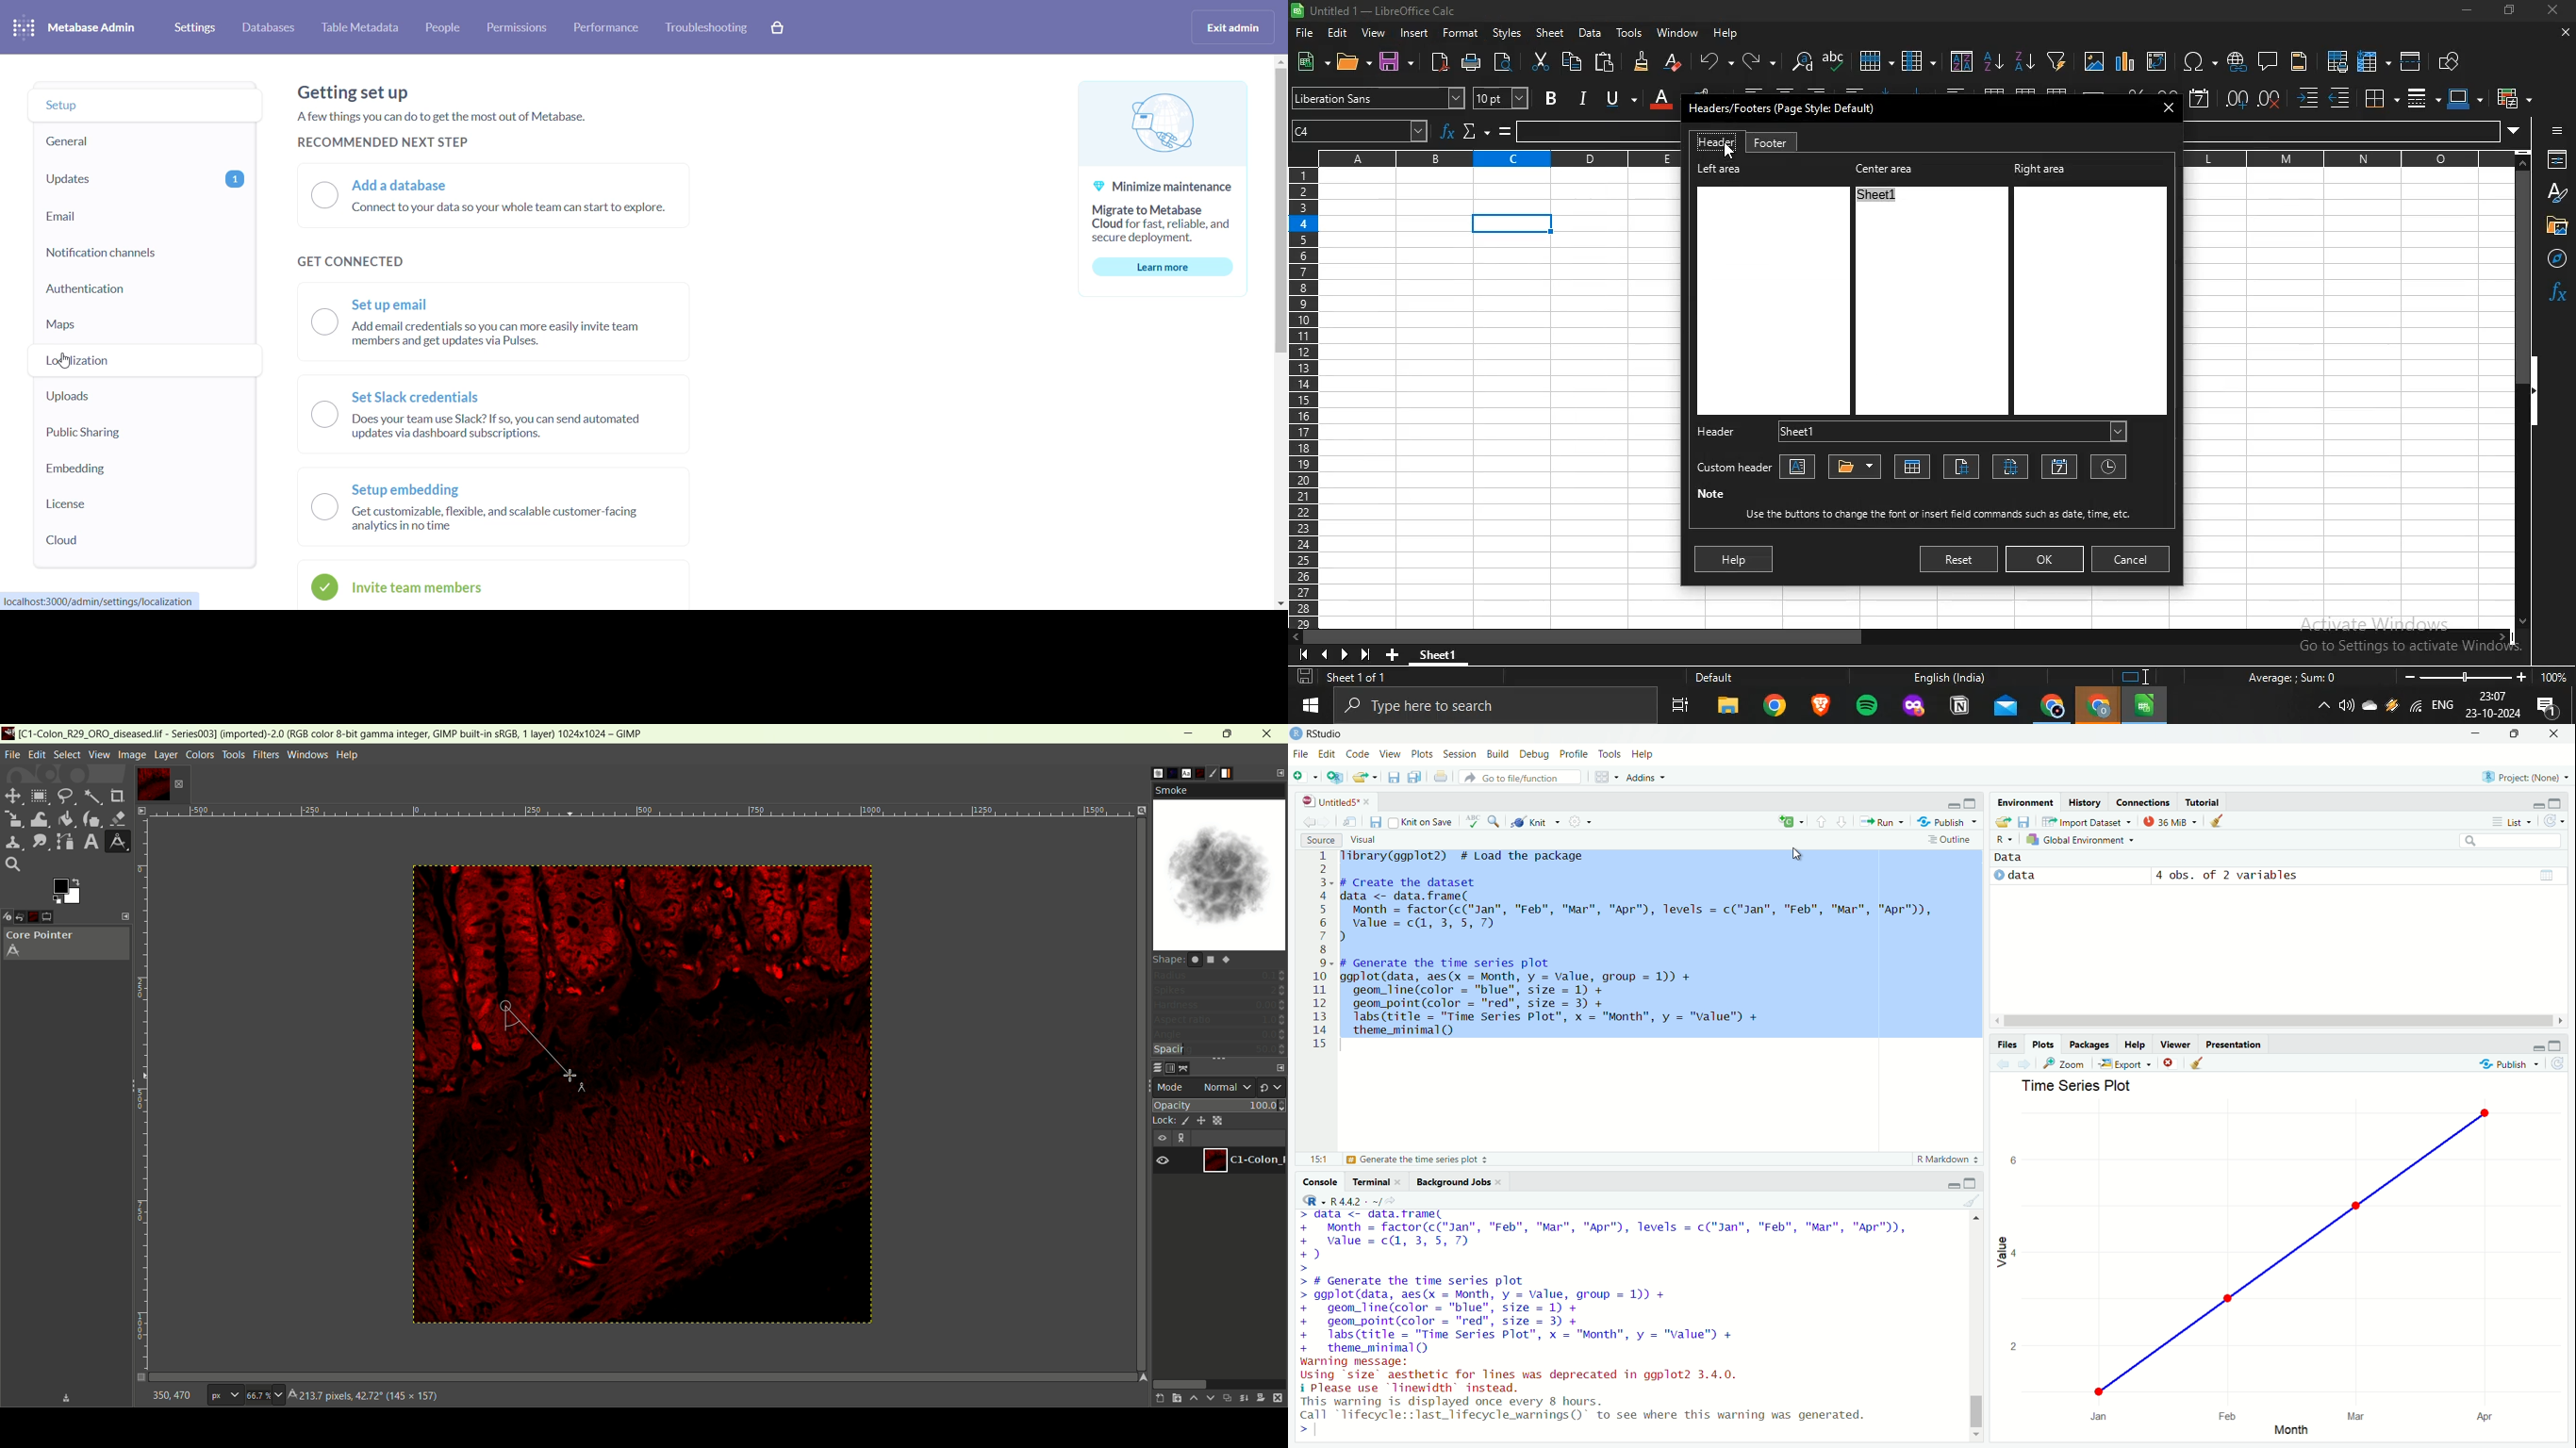  Describe the element at coordinates (1647, 756) in the screenshot. I see `help` at that location.